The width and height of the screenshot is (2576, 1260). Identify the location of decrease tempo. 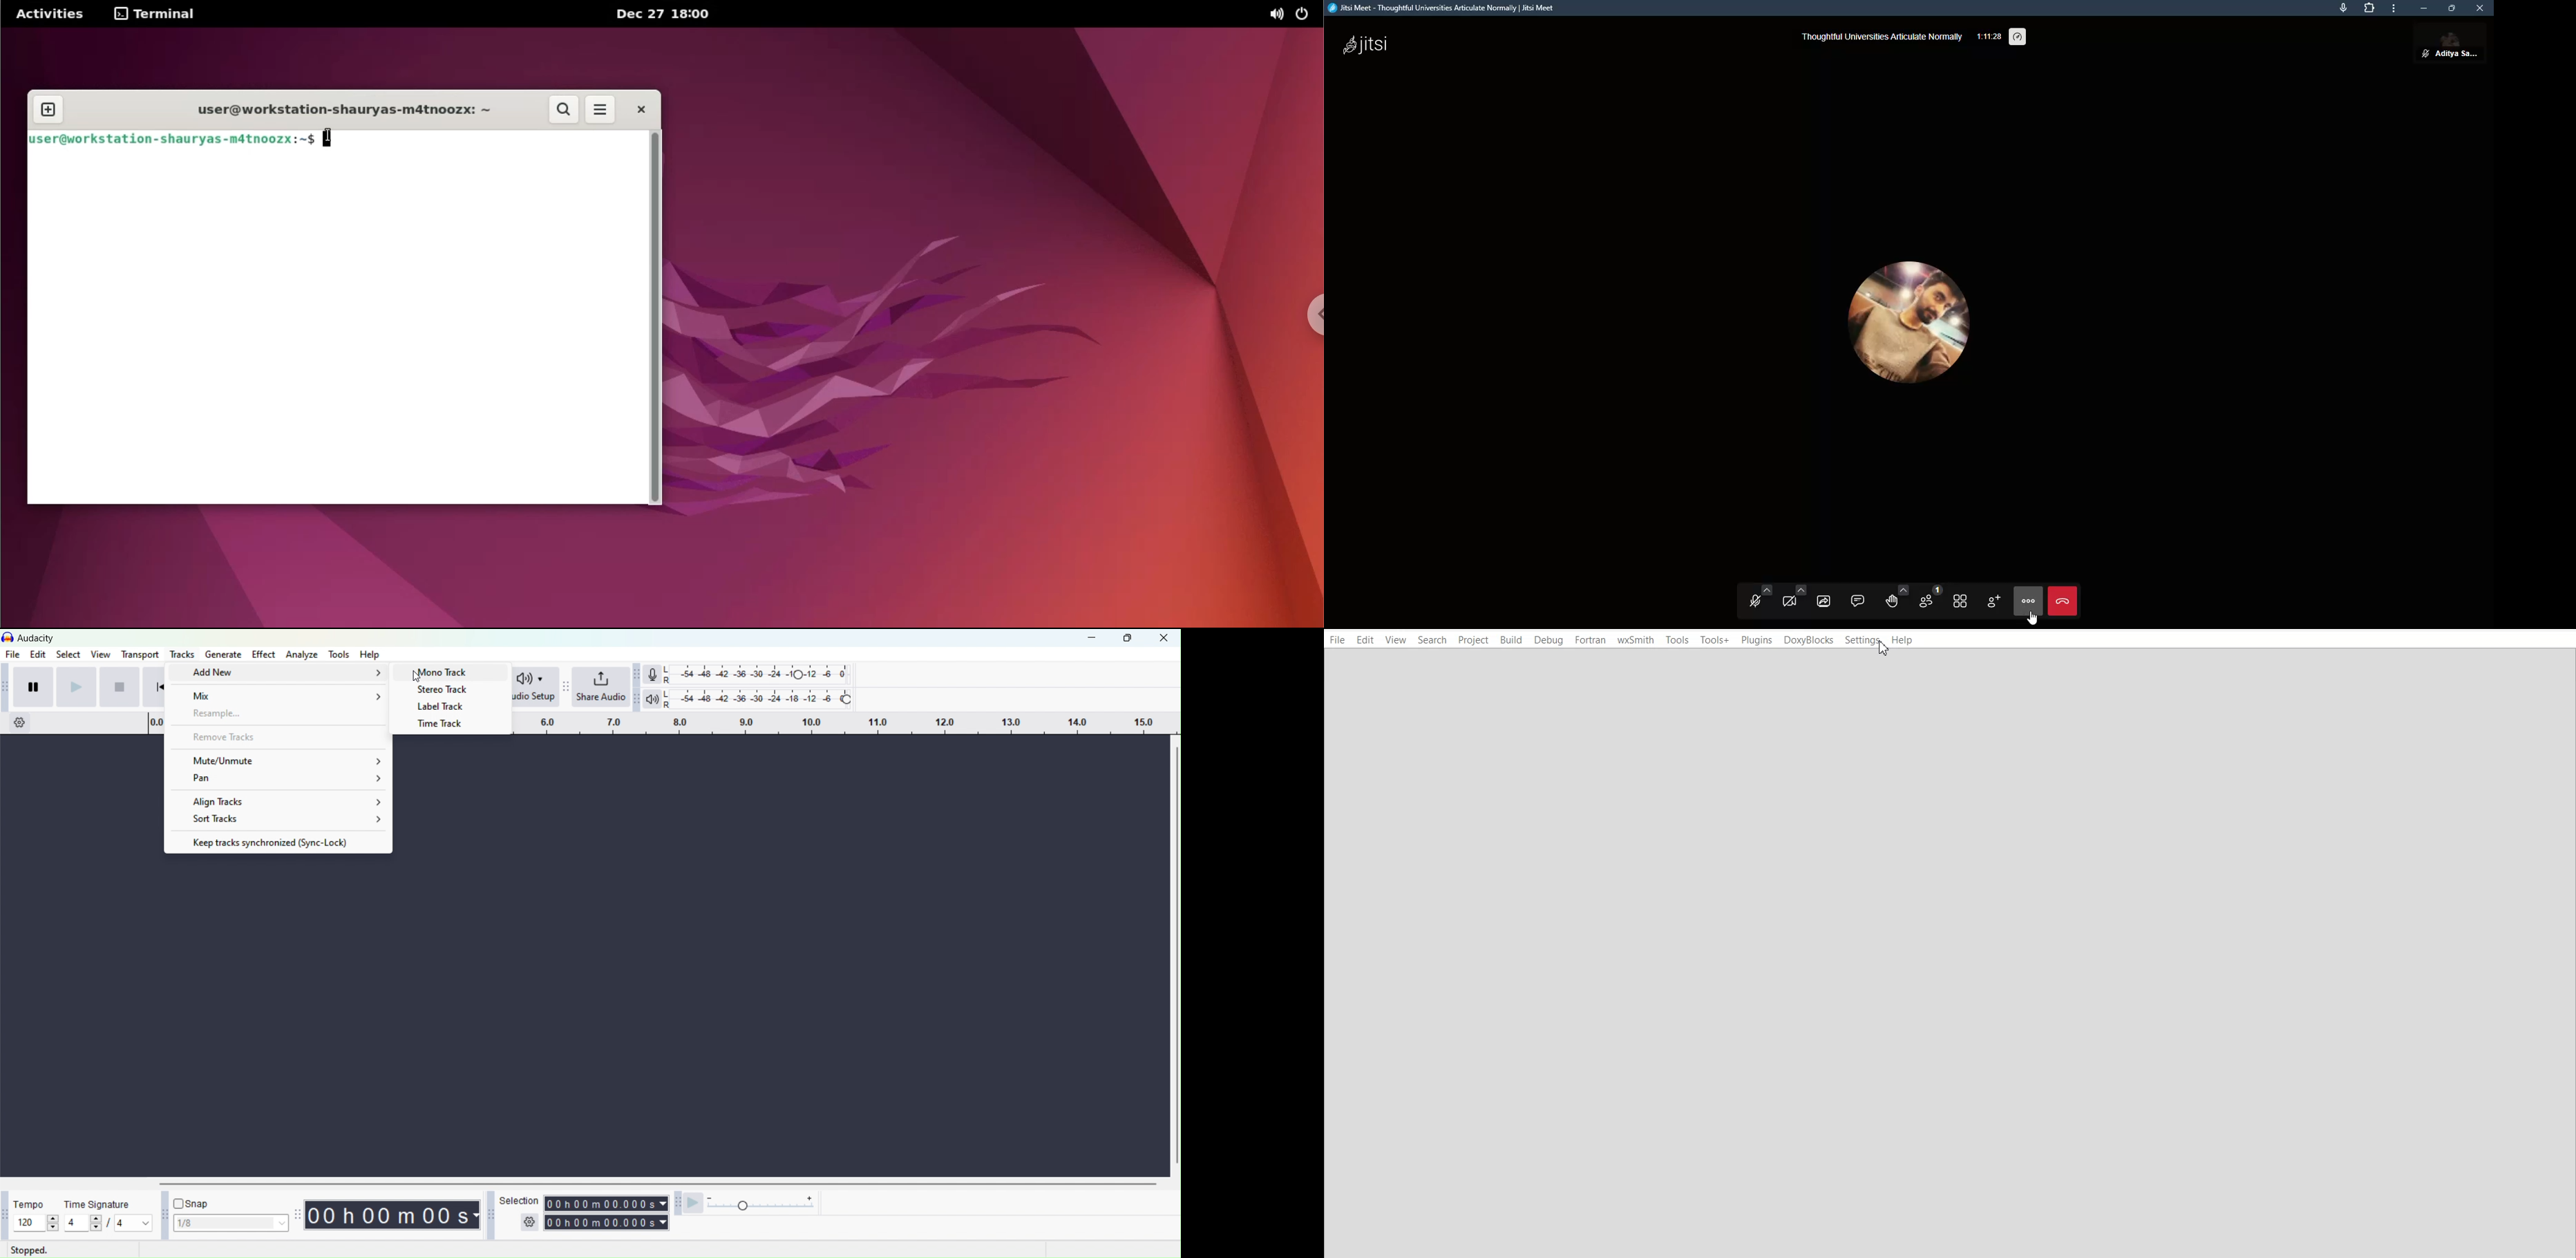
(53, 1228).